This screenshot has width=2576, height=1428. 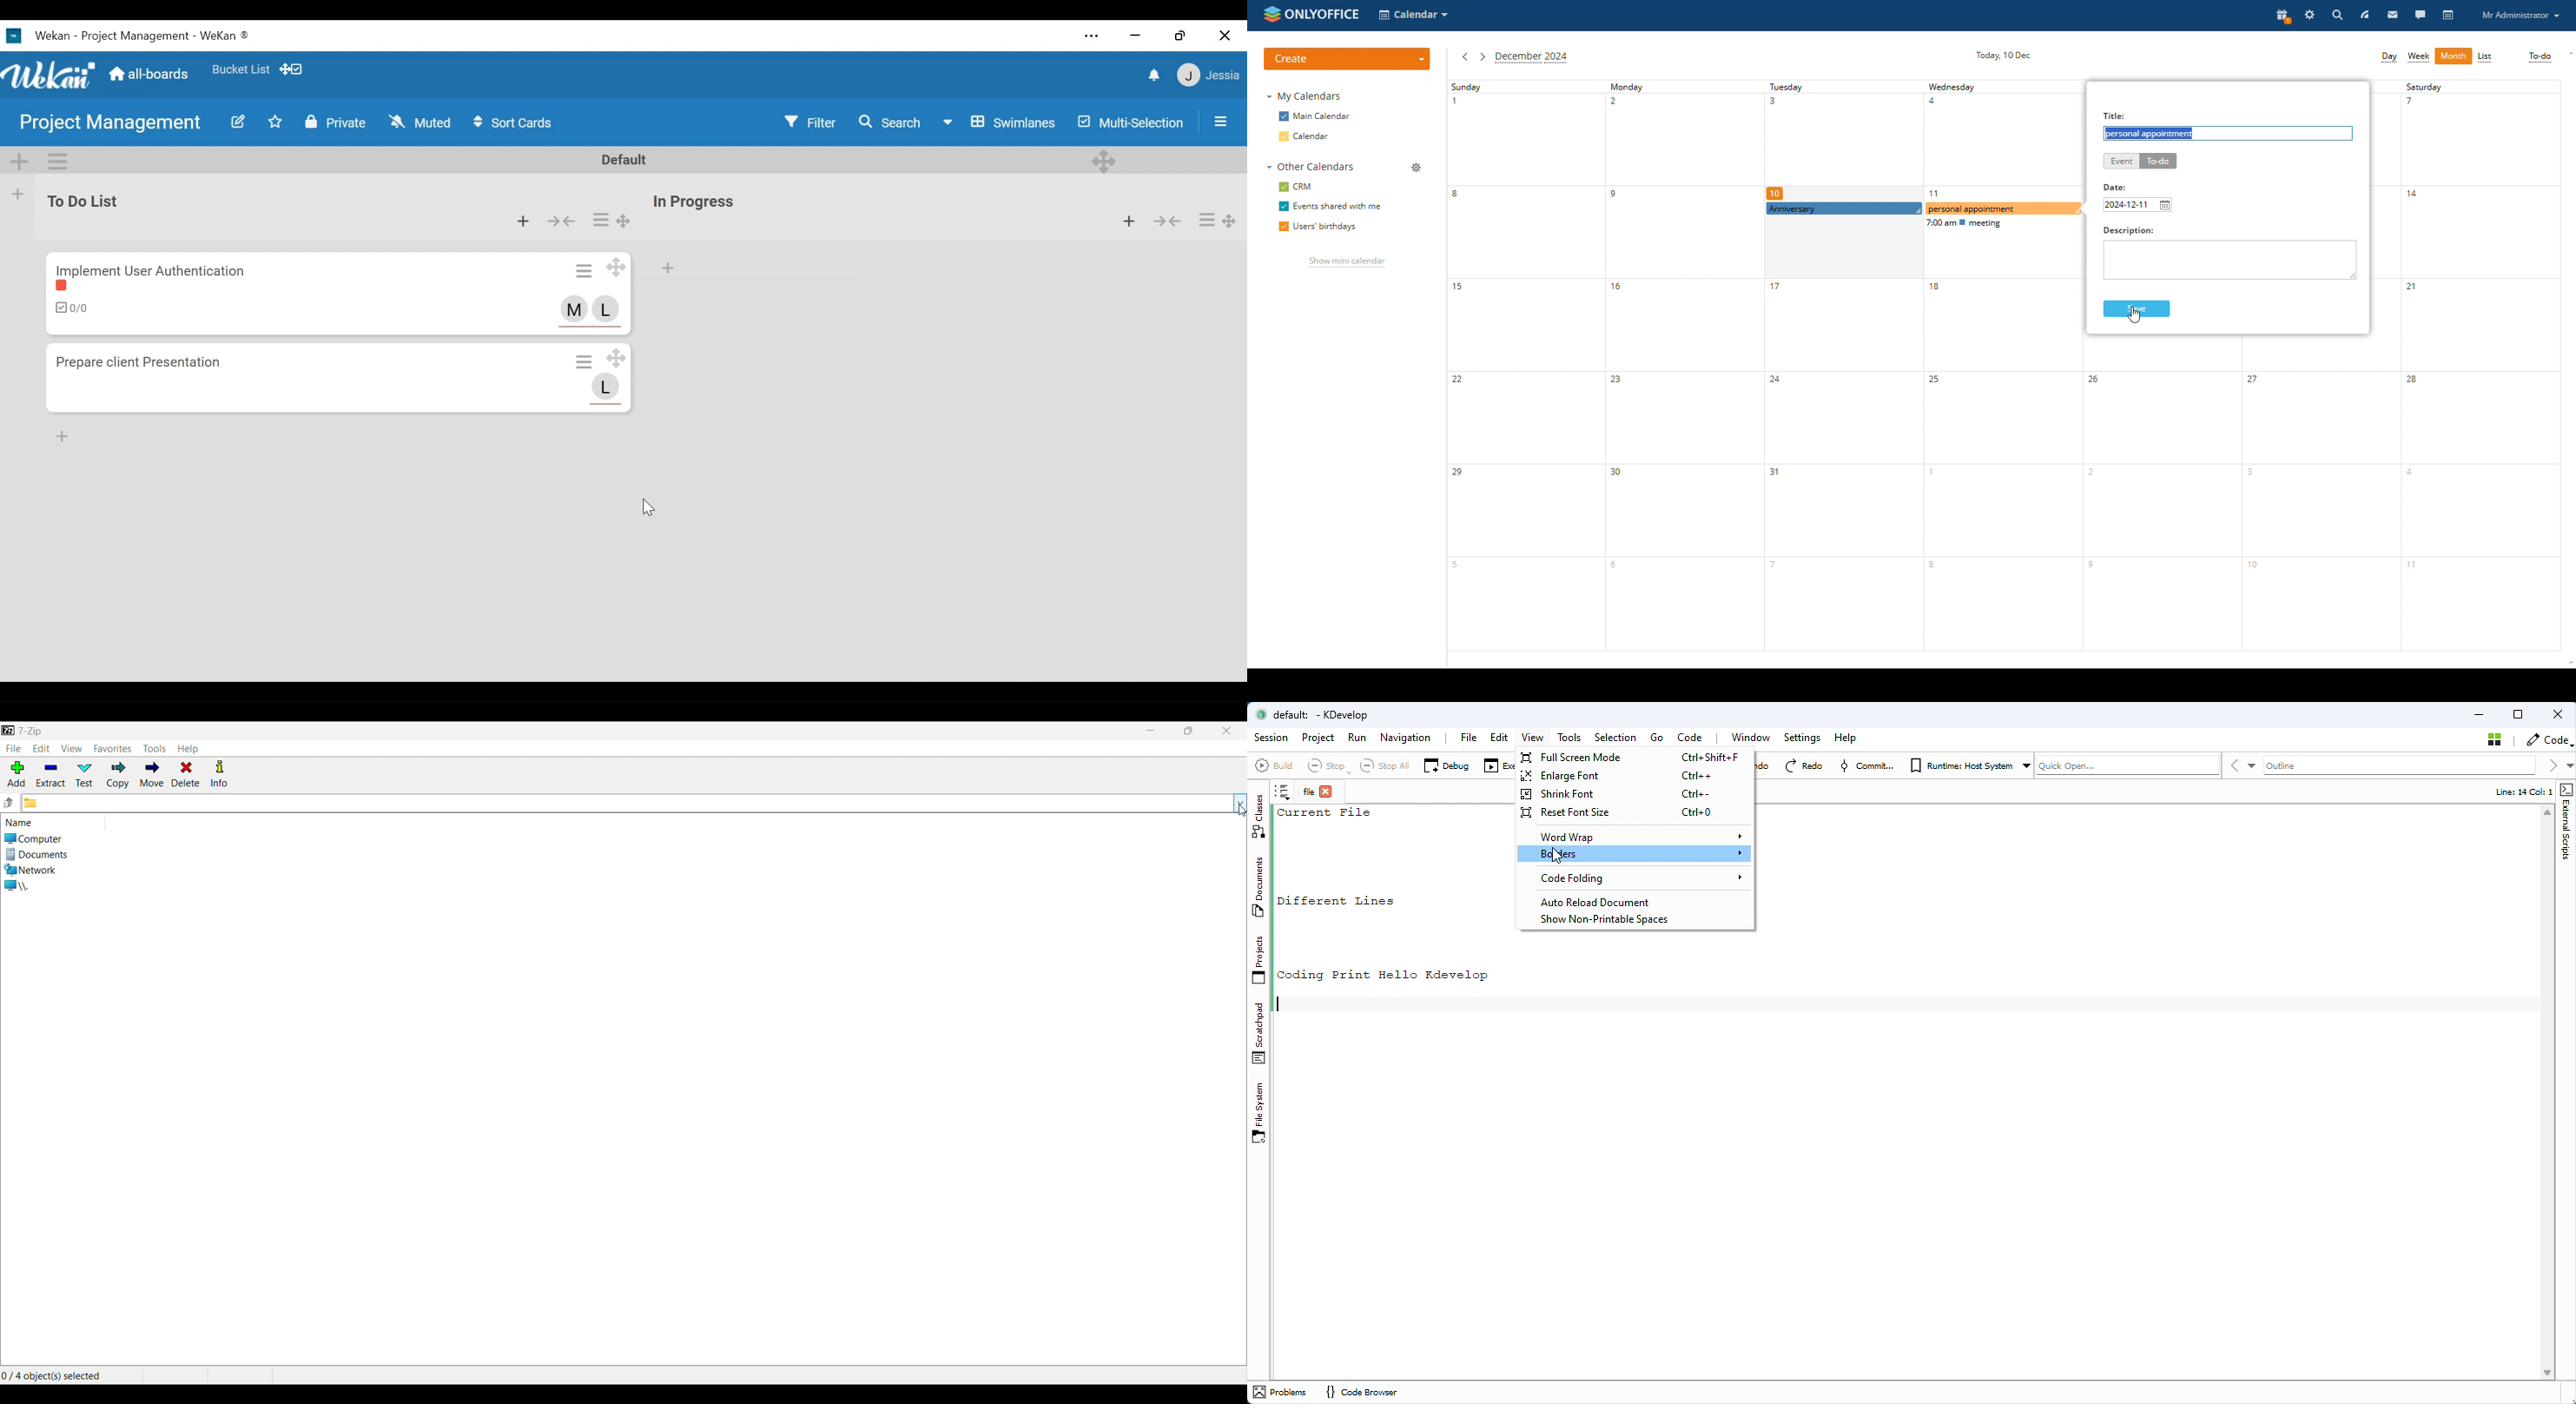 What do you see at coordinates (695, 202) in the screenshot?
I see `List Title` at bounding box center [695, 202].